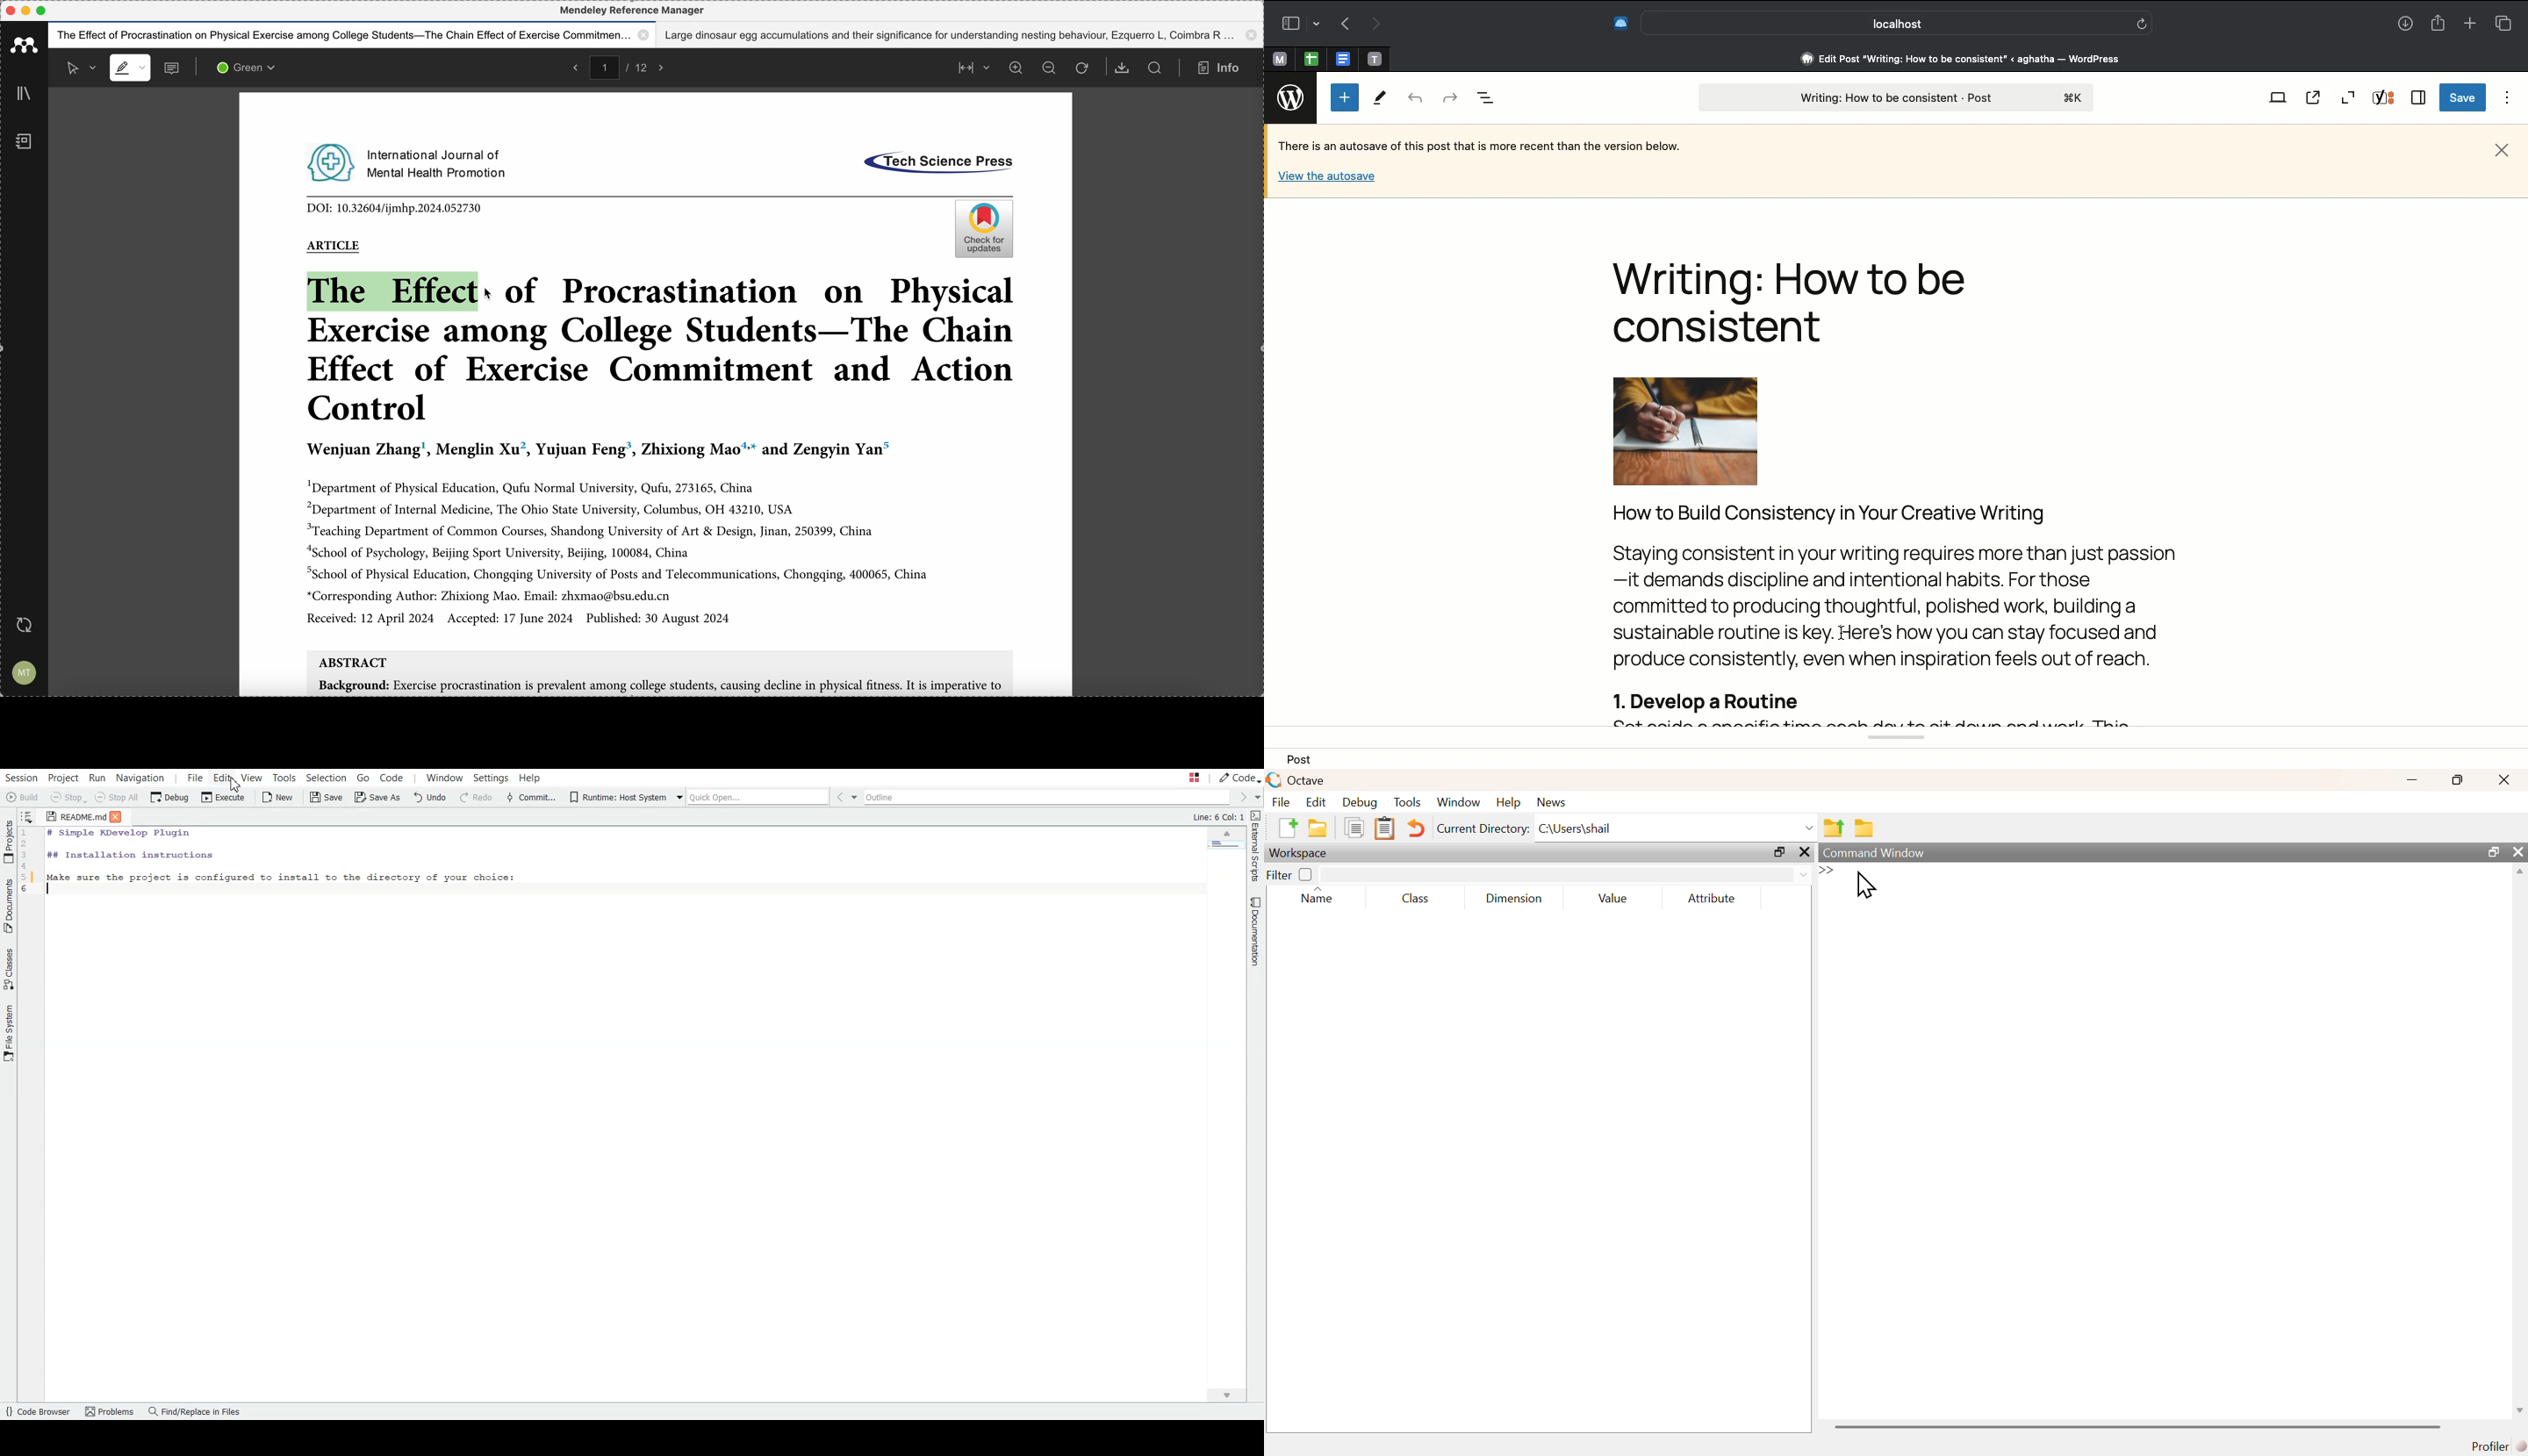 This screenshot has height=1456, width=2548. I want to click on account settings, so click(24, 671).